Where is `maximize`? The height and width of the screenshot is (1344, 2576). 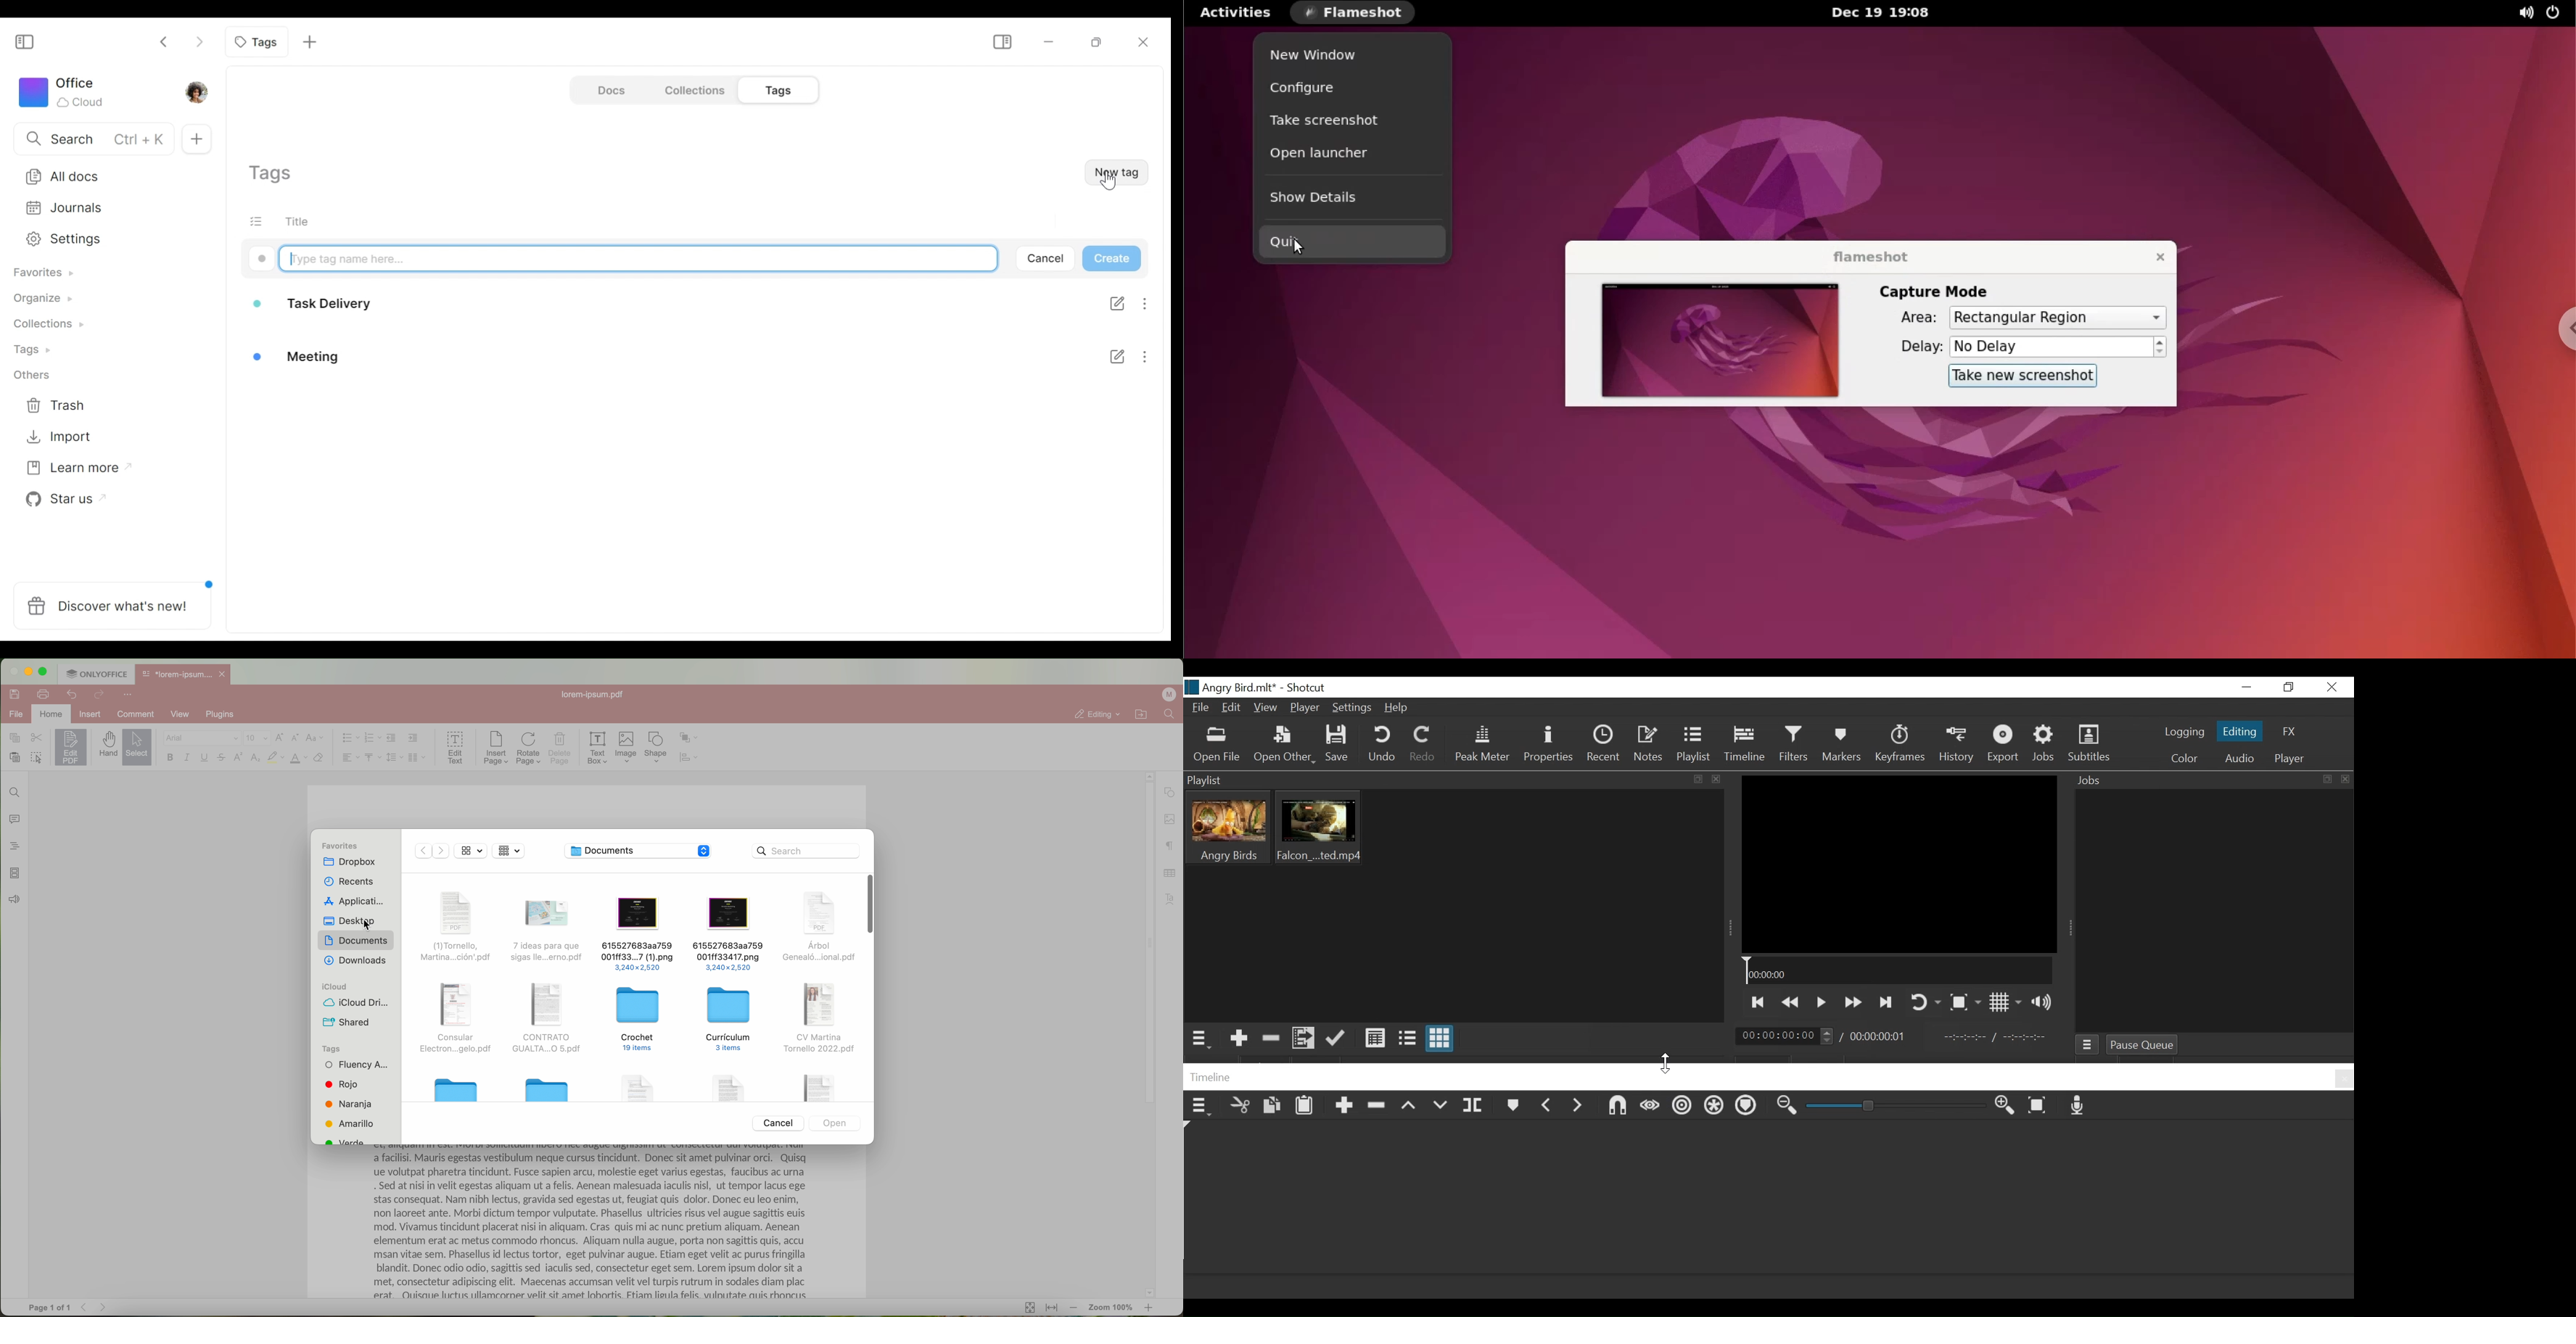
maximize is located at coordinates (44, 672).